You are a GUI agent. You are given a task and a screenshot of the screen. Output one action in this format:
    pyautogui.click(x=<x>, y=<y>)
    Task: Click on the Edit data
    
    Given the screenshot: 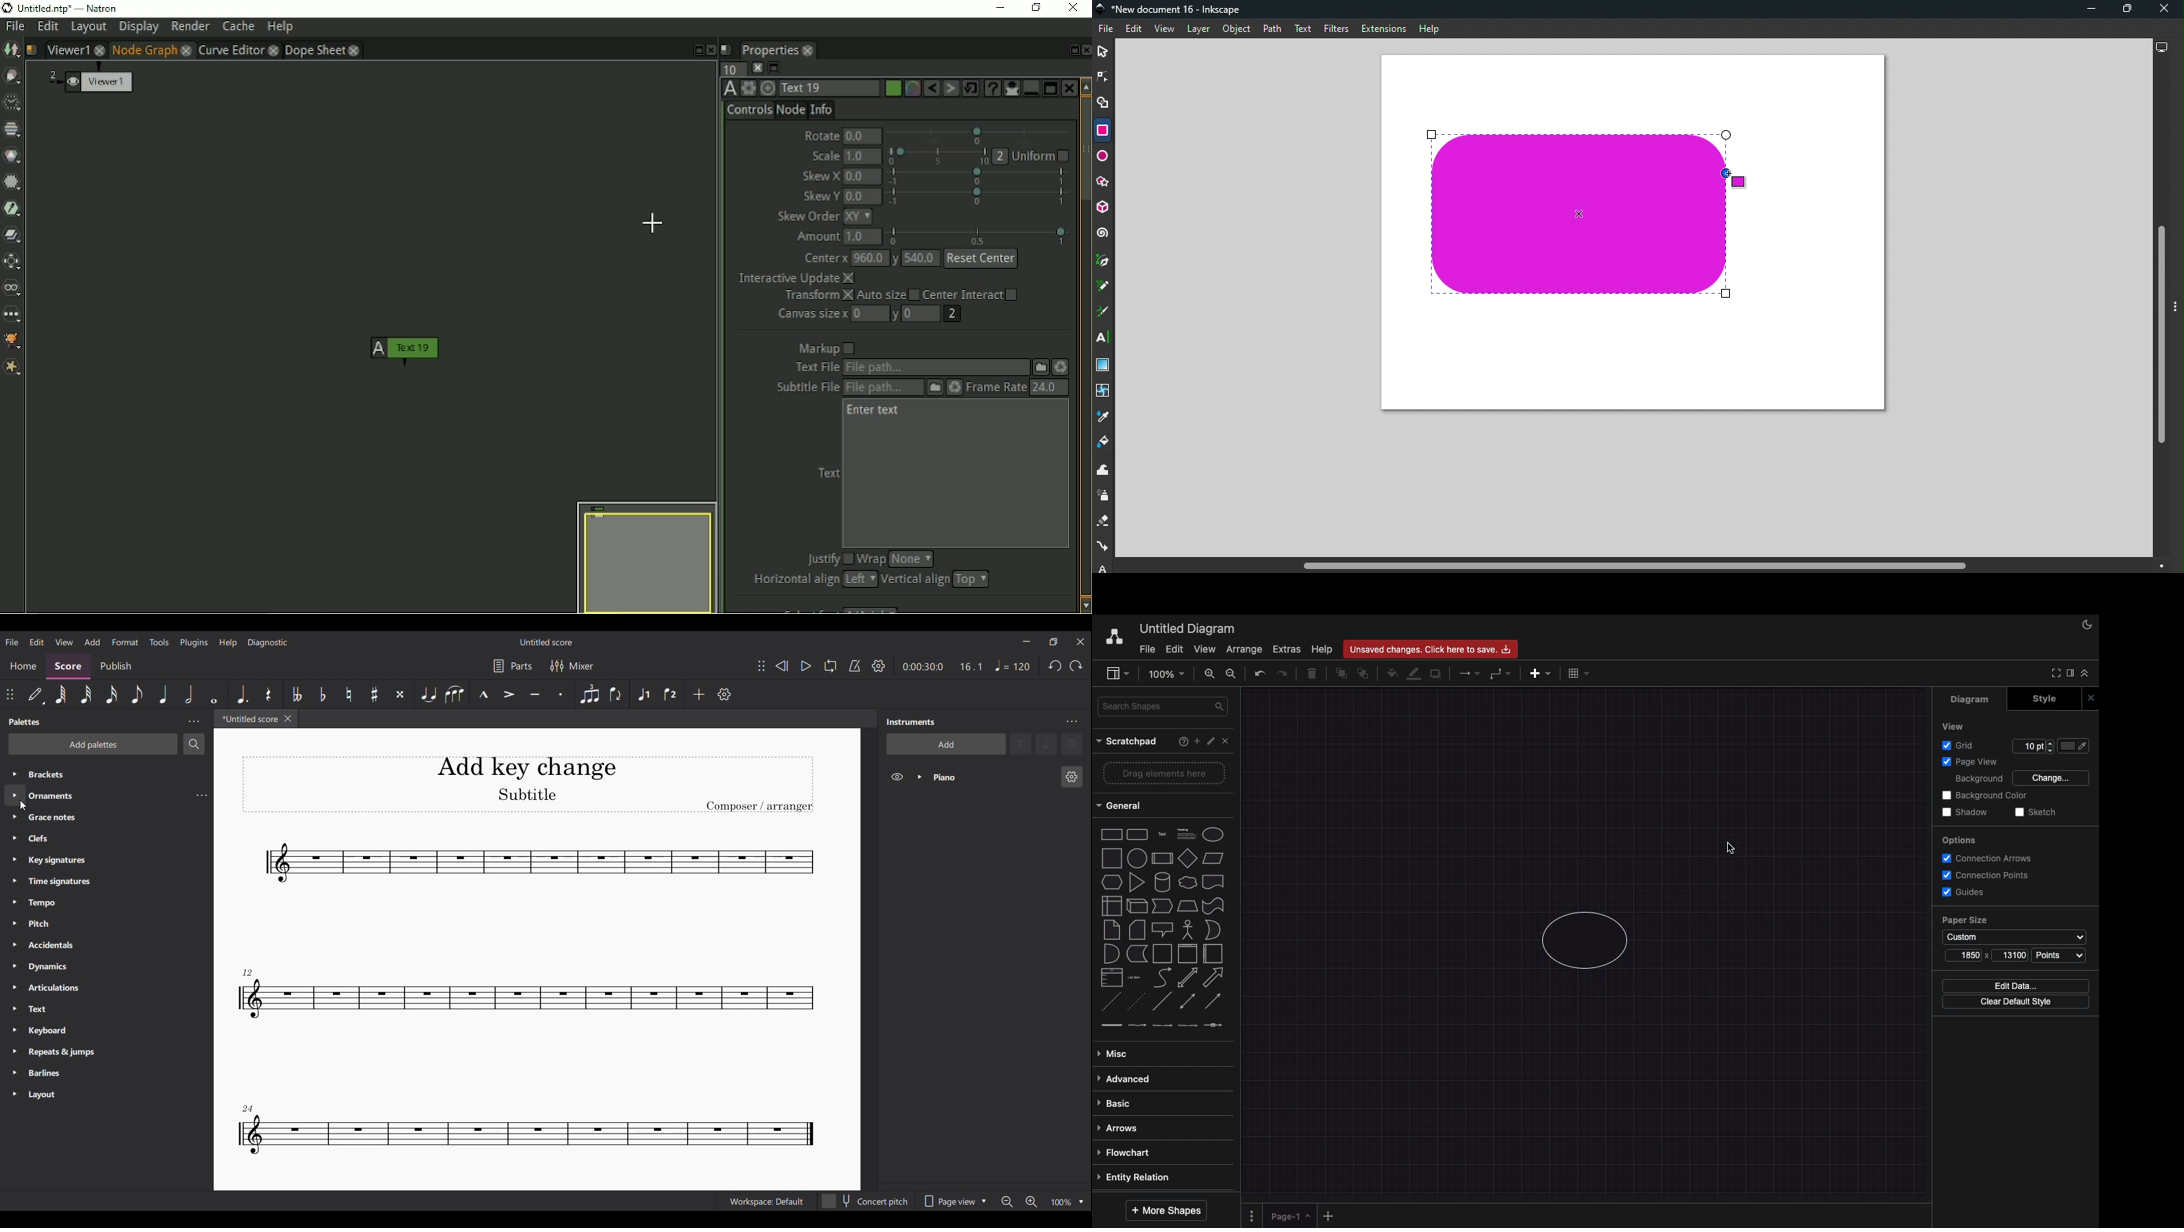 What is the action you would take?
    pyautogui.click(x=2017, y=985)
    